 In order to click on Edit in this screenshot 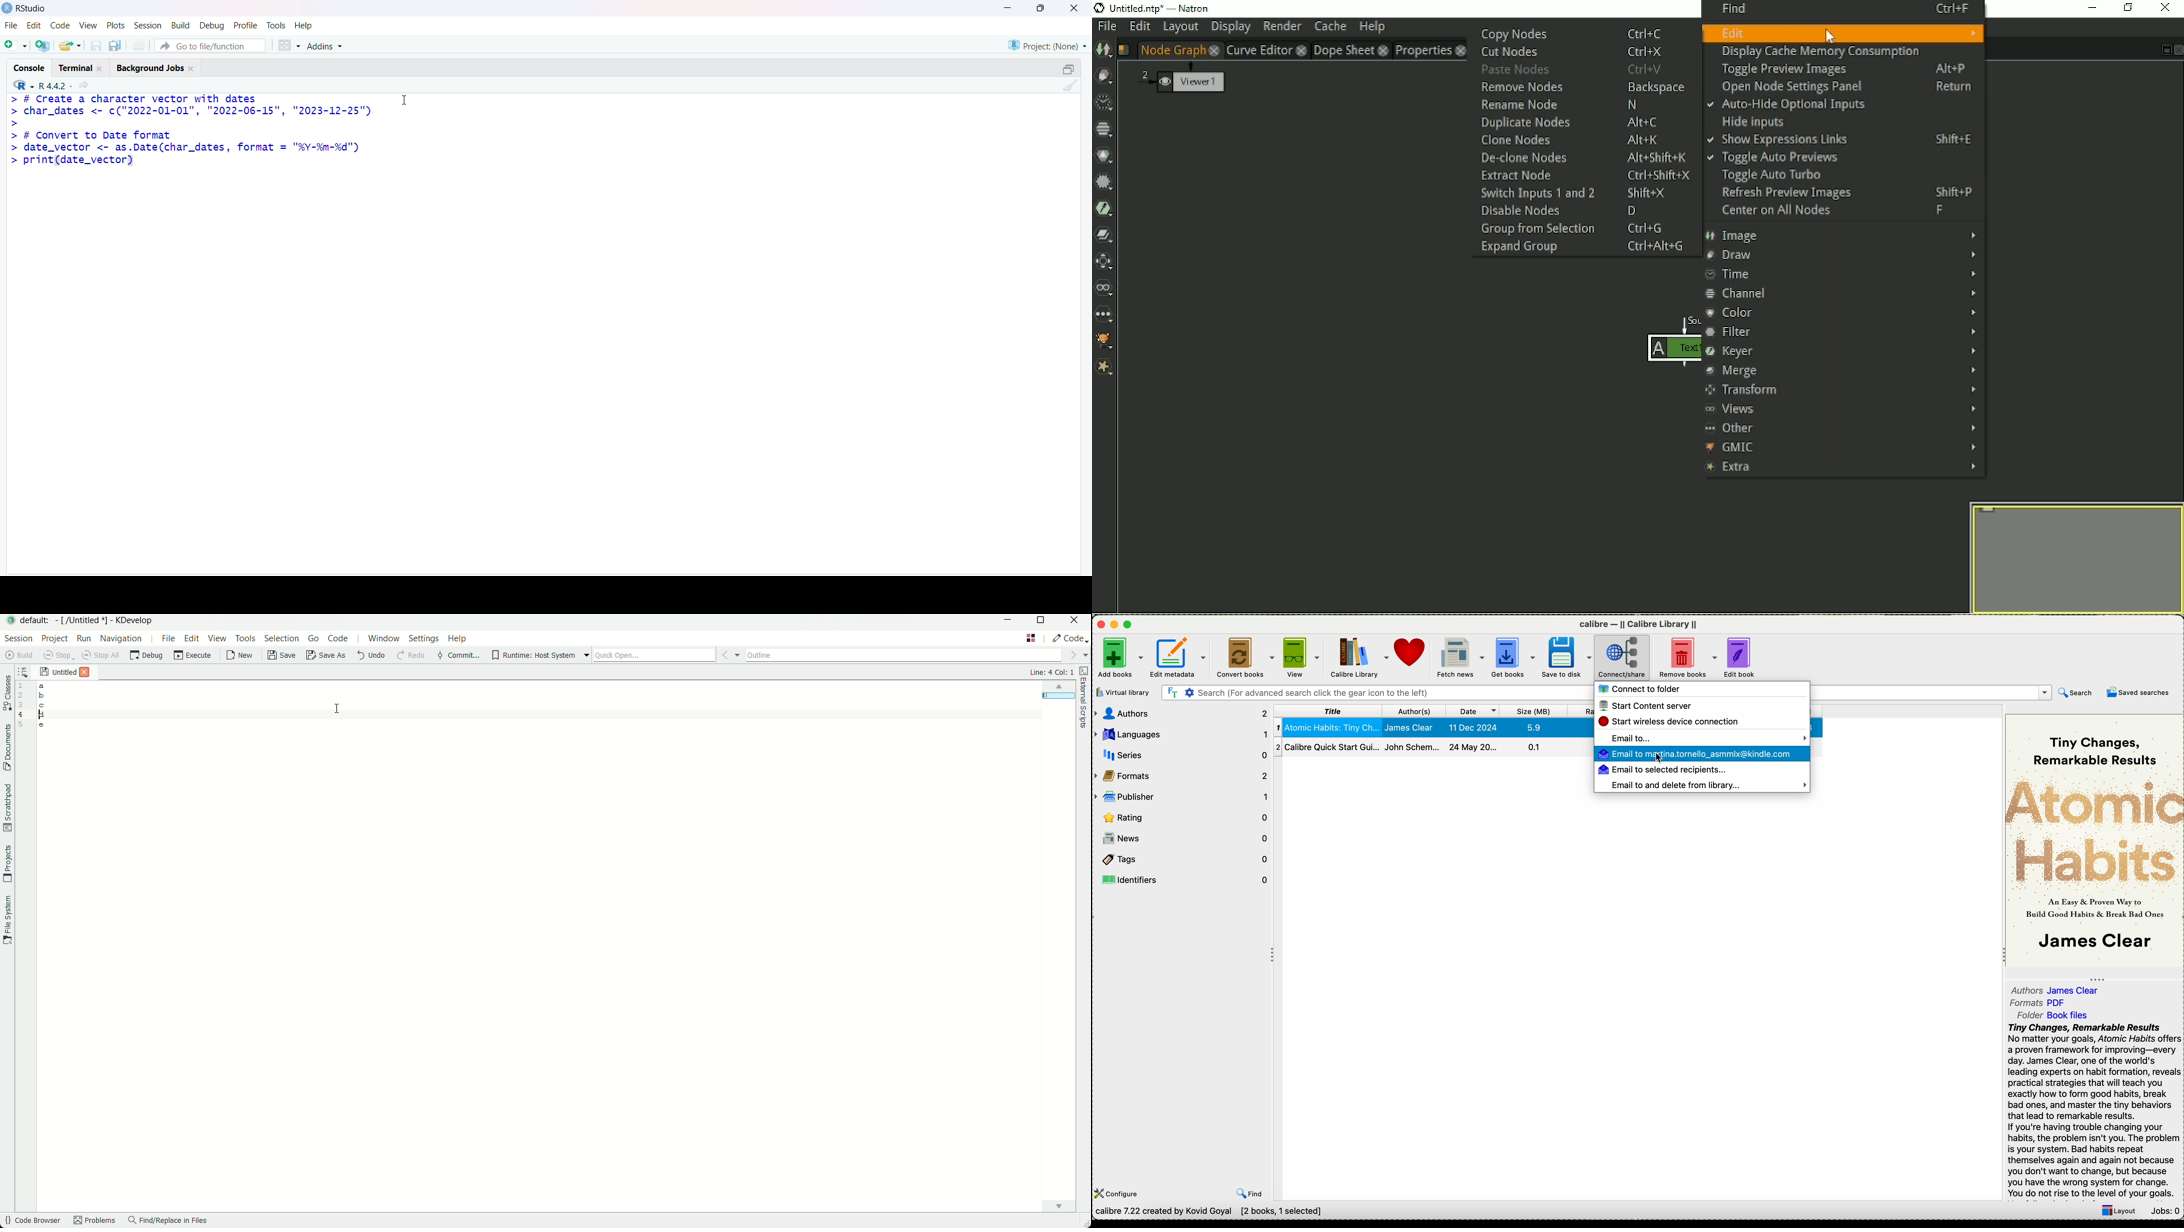, I will do `click(34, 28)`.